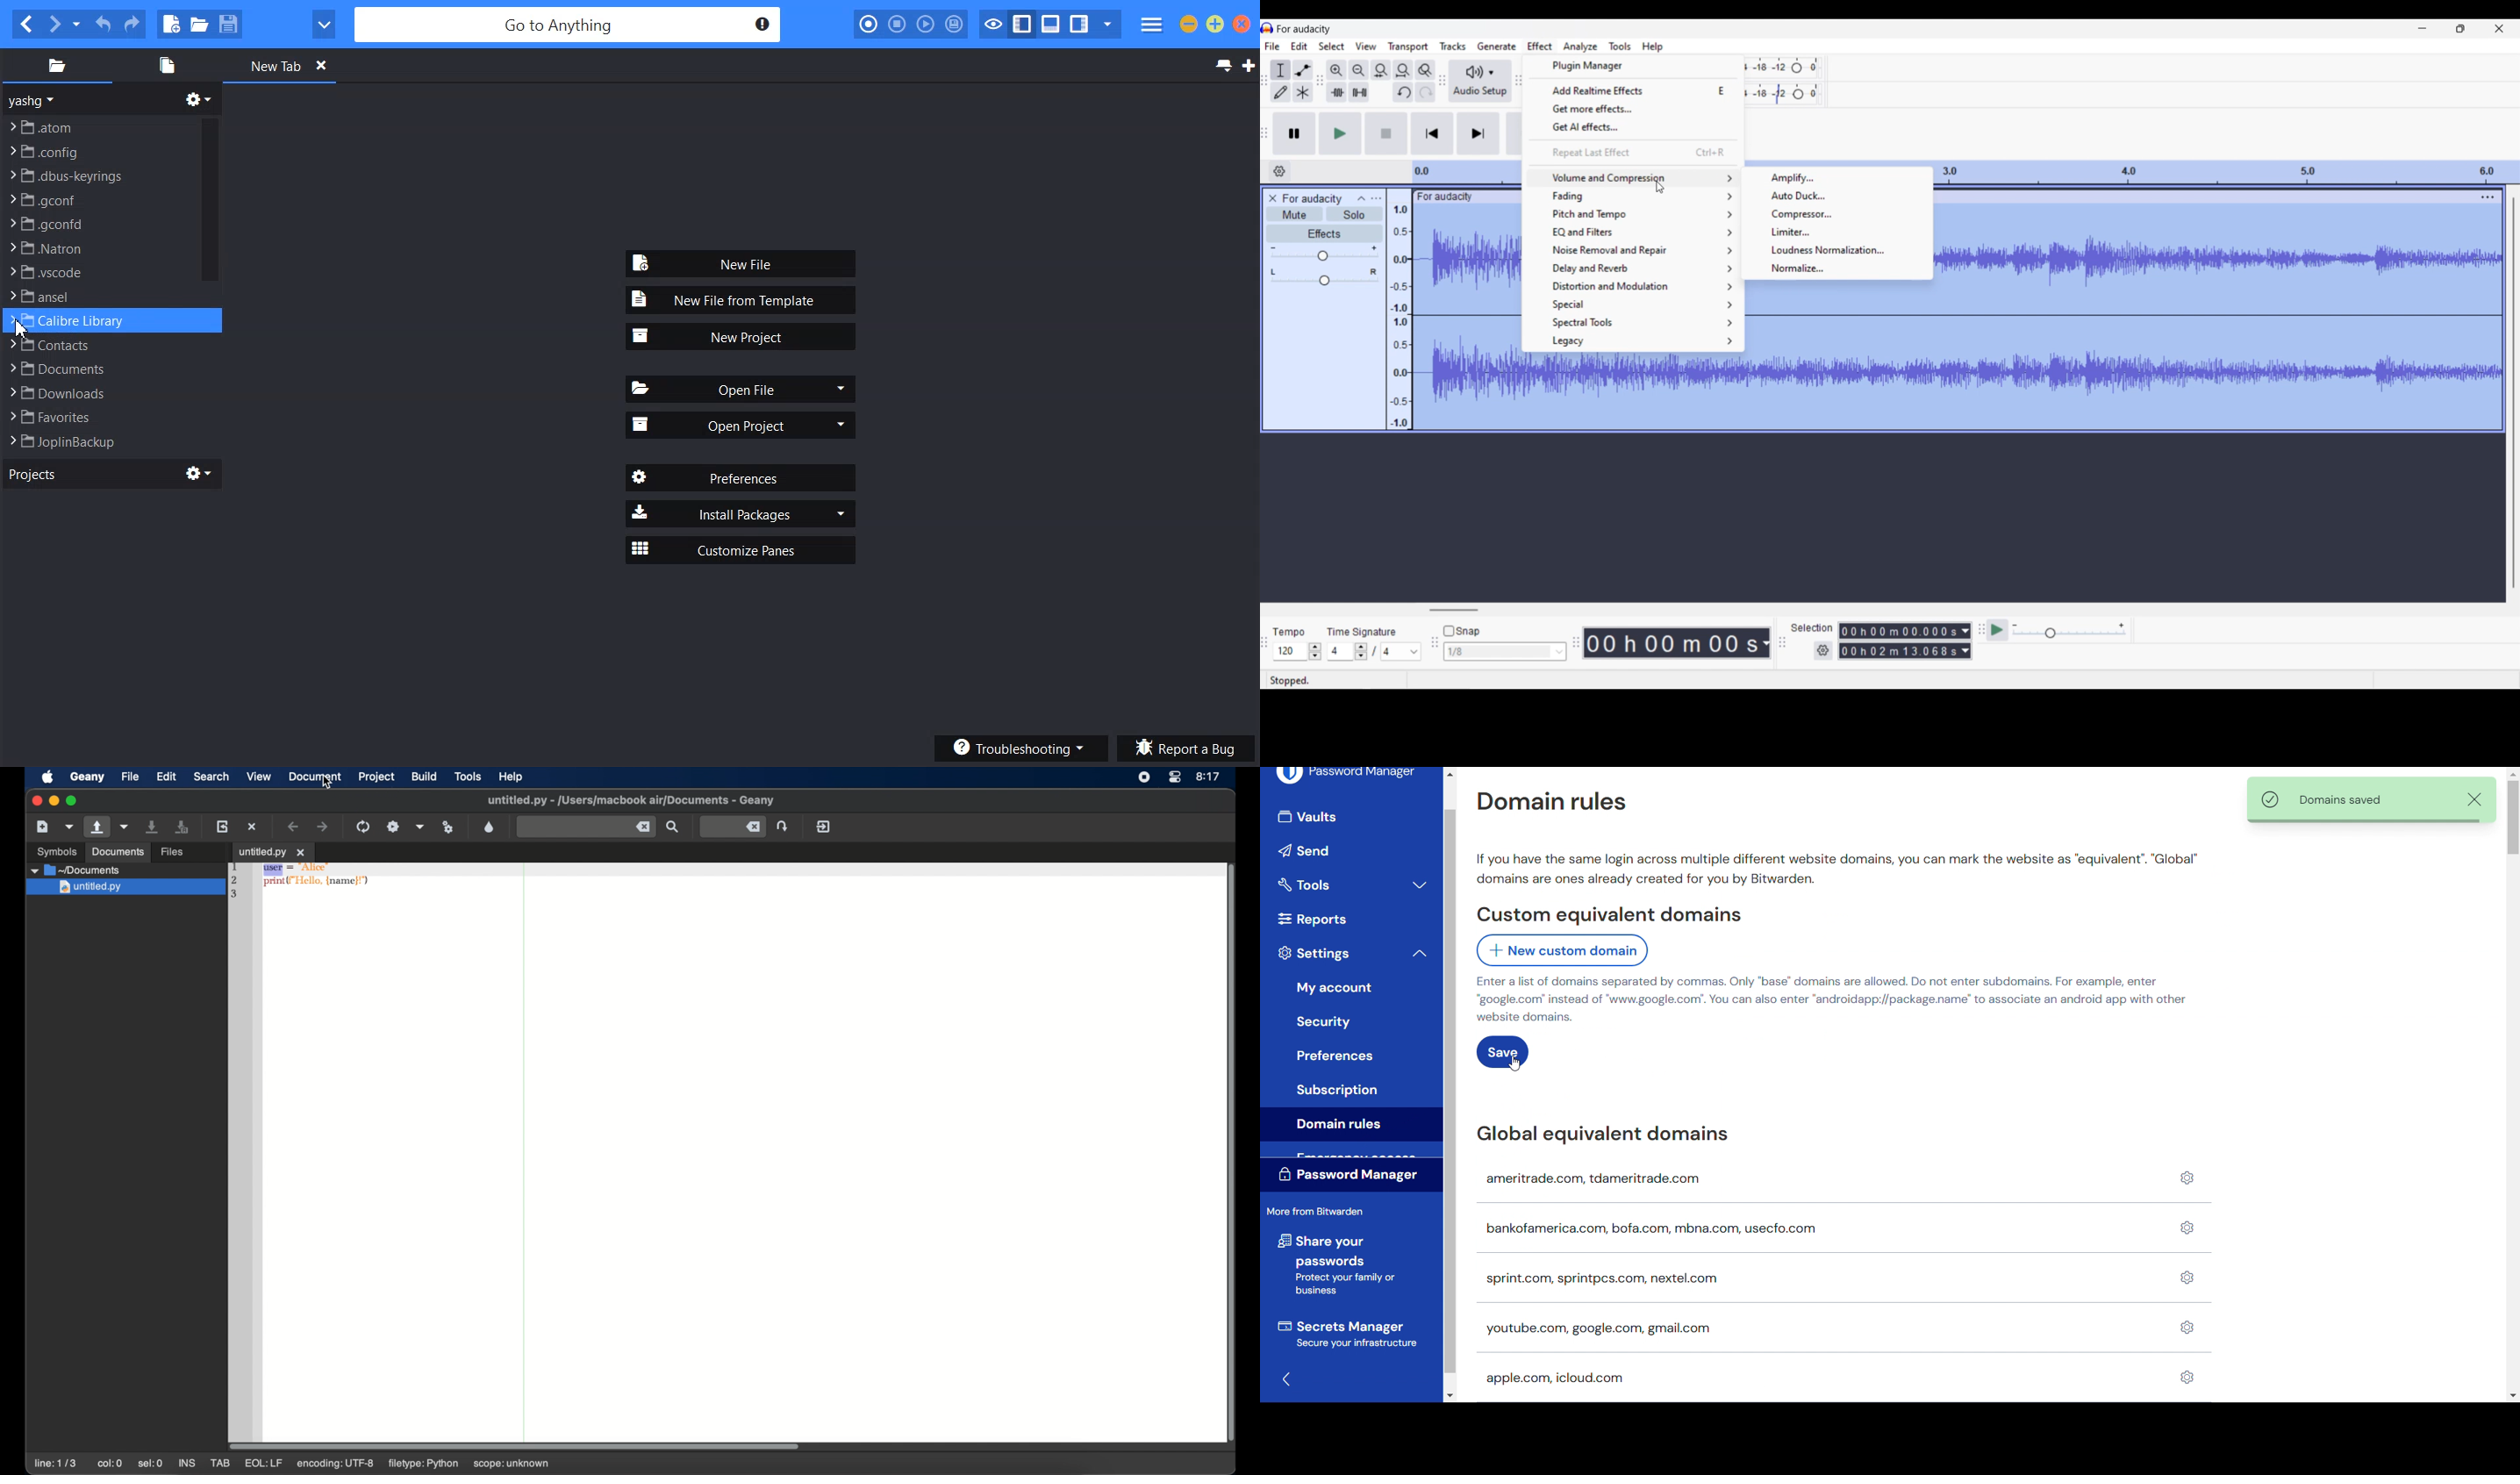 This screenshot has width=2520, height=1484. Describe the element at coordinates (739, 477) in the screenshot. I see `Preferences` at that location.